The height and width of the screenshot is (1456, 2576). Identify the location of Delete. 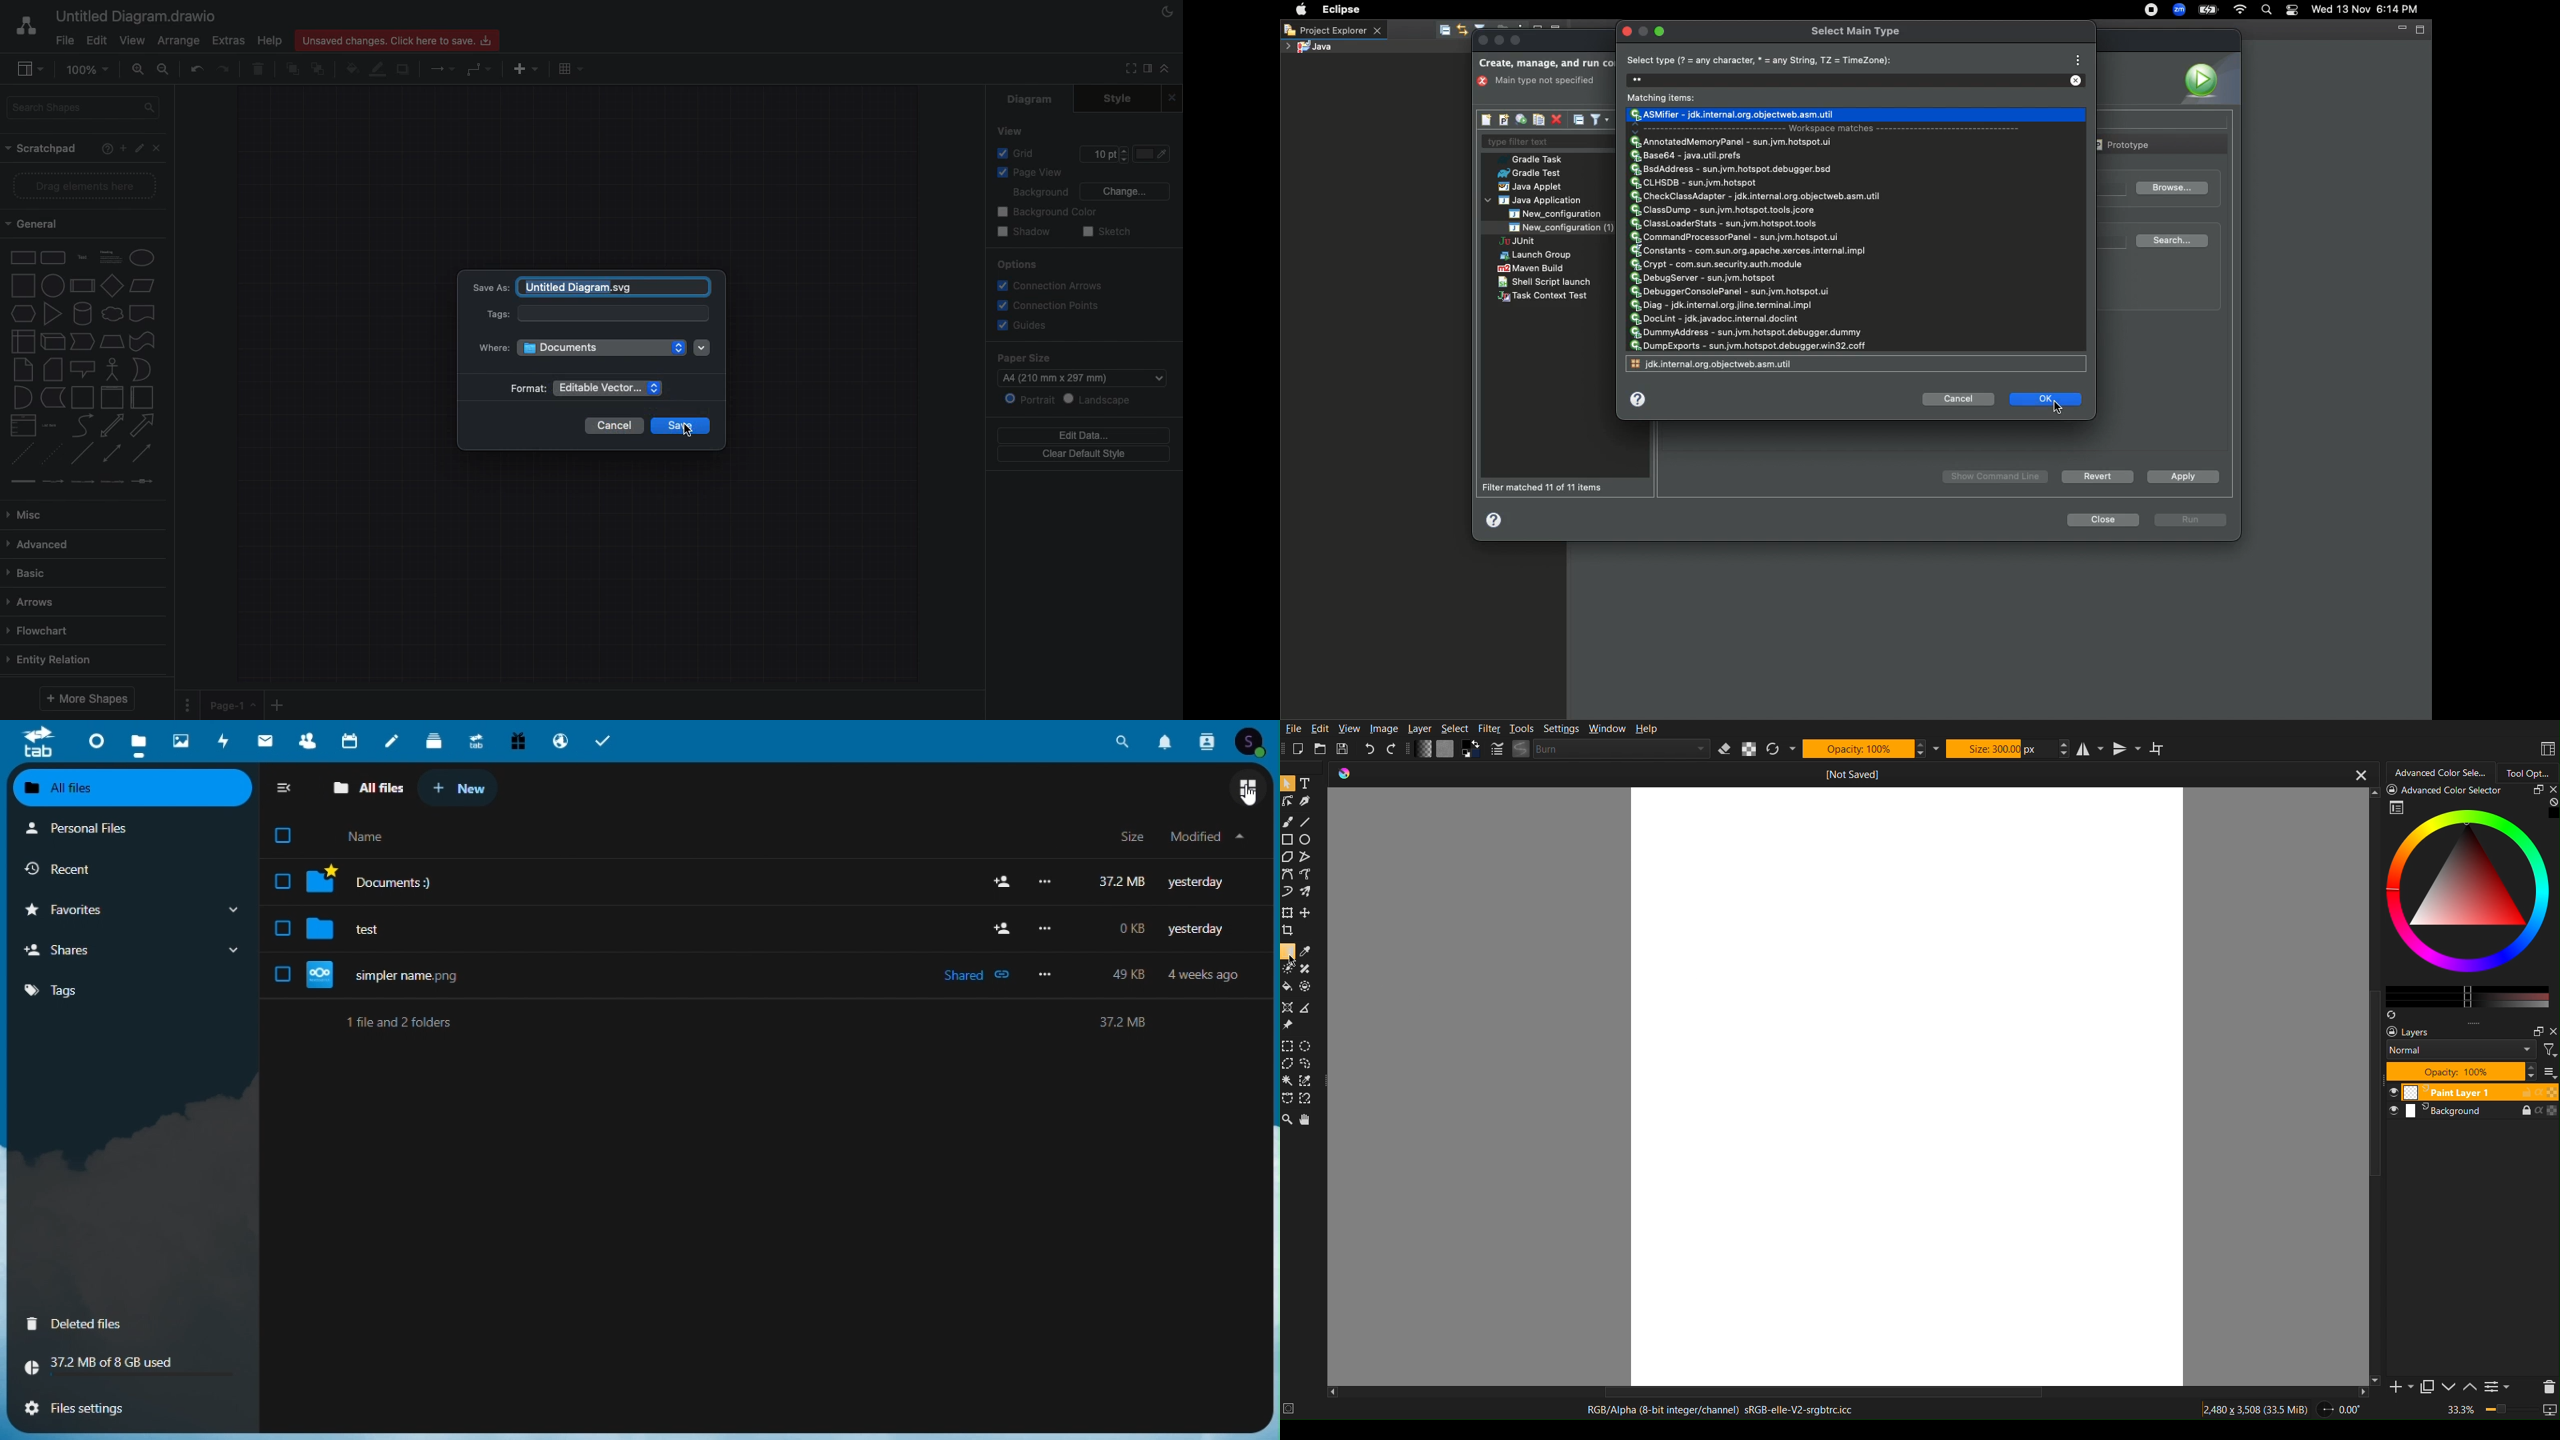
(2545, 1386).